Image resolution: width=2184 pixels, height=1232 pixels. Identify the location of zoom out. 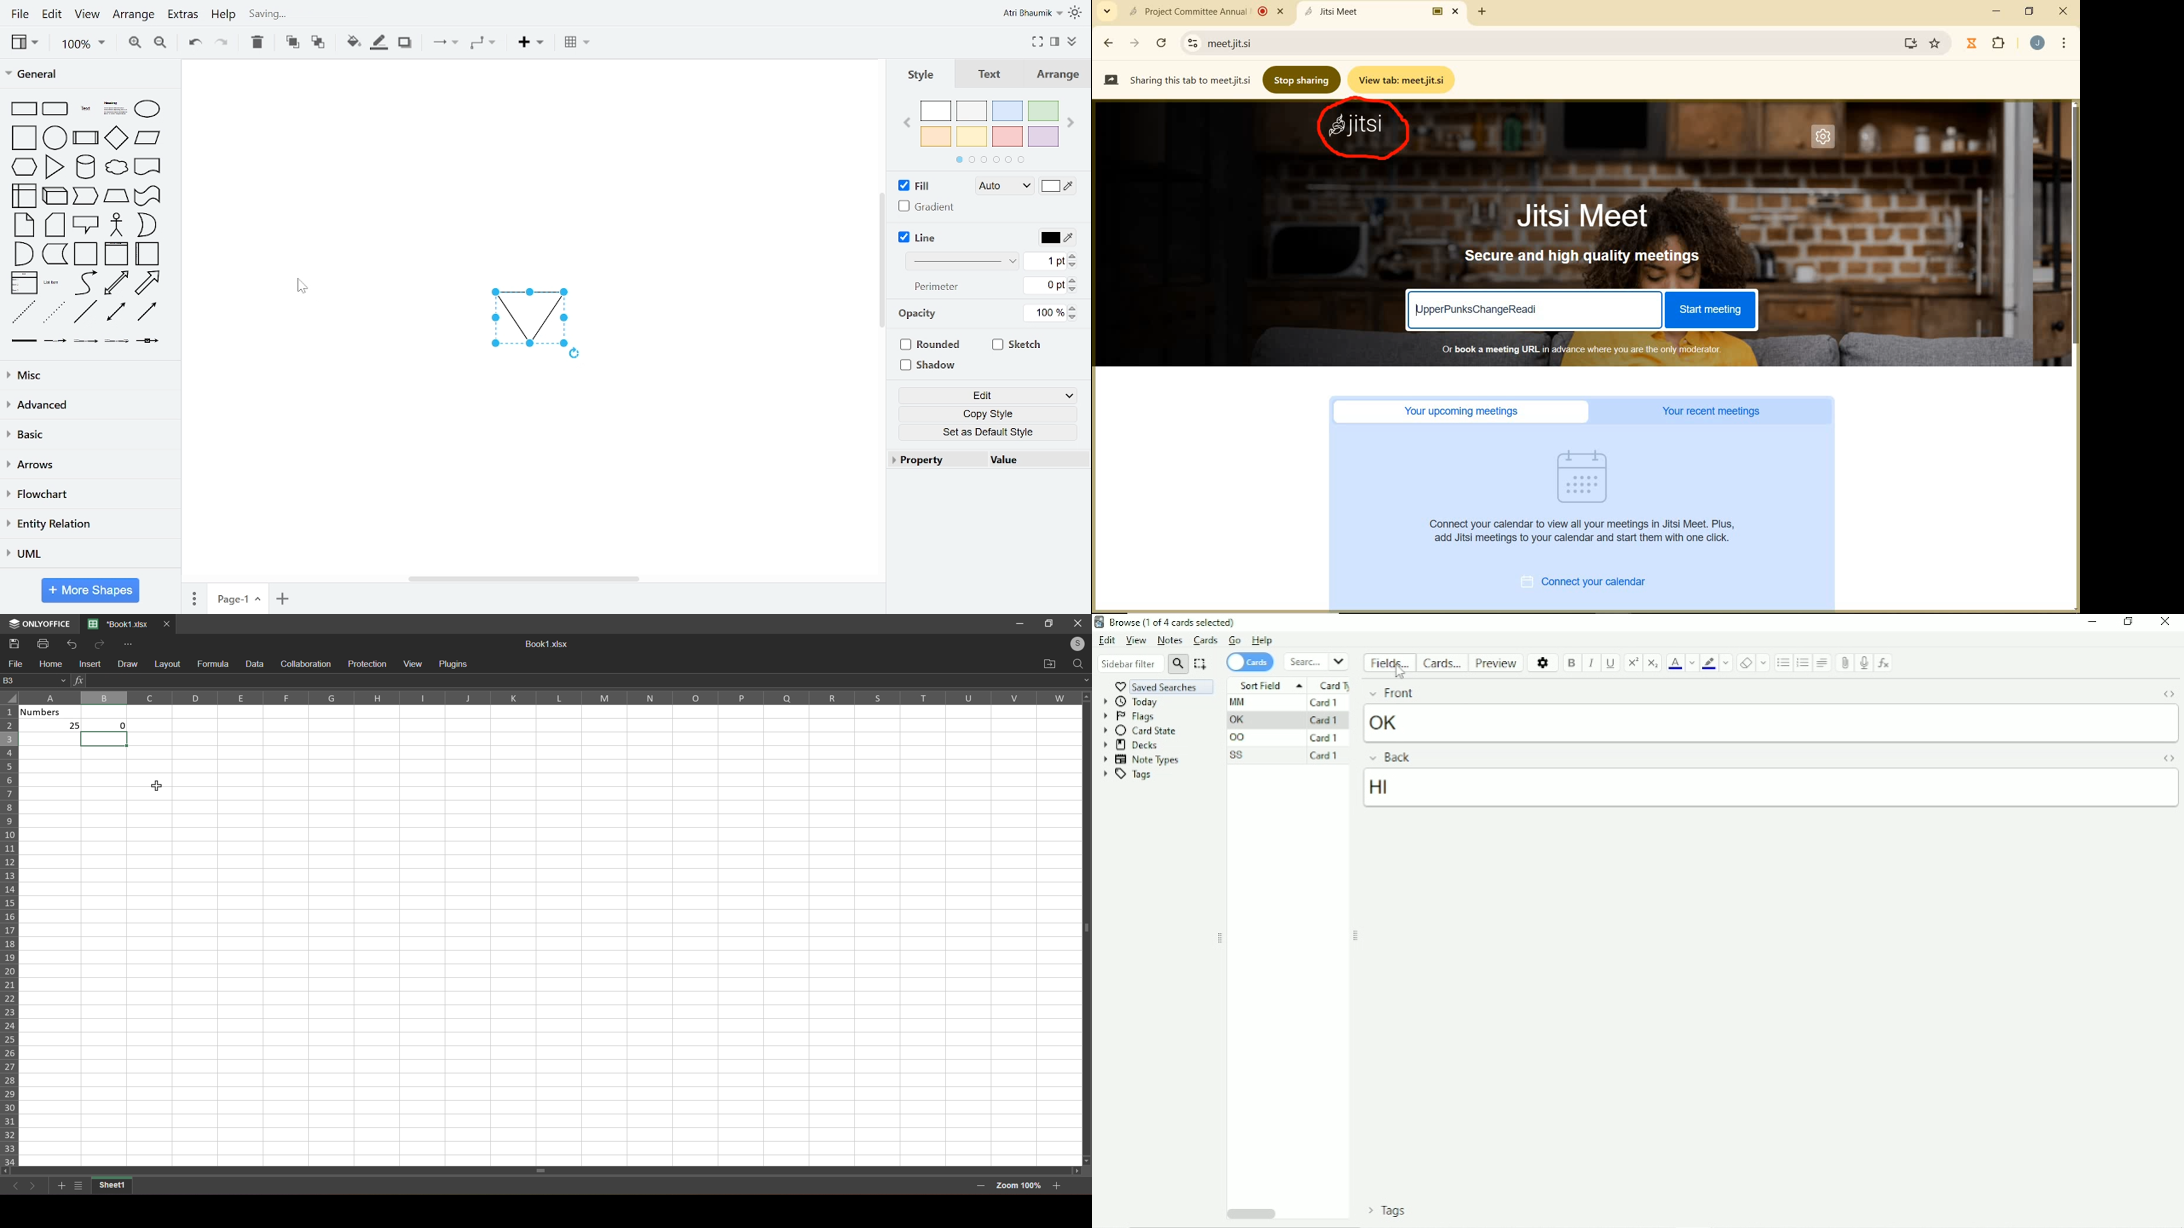
(980, 1185).